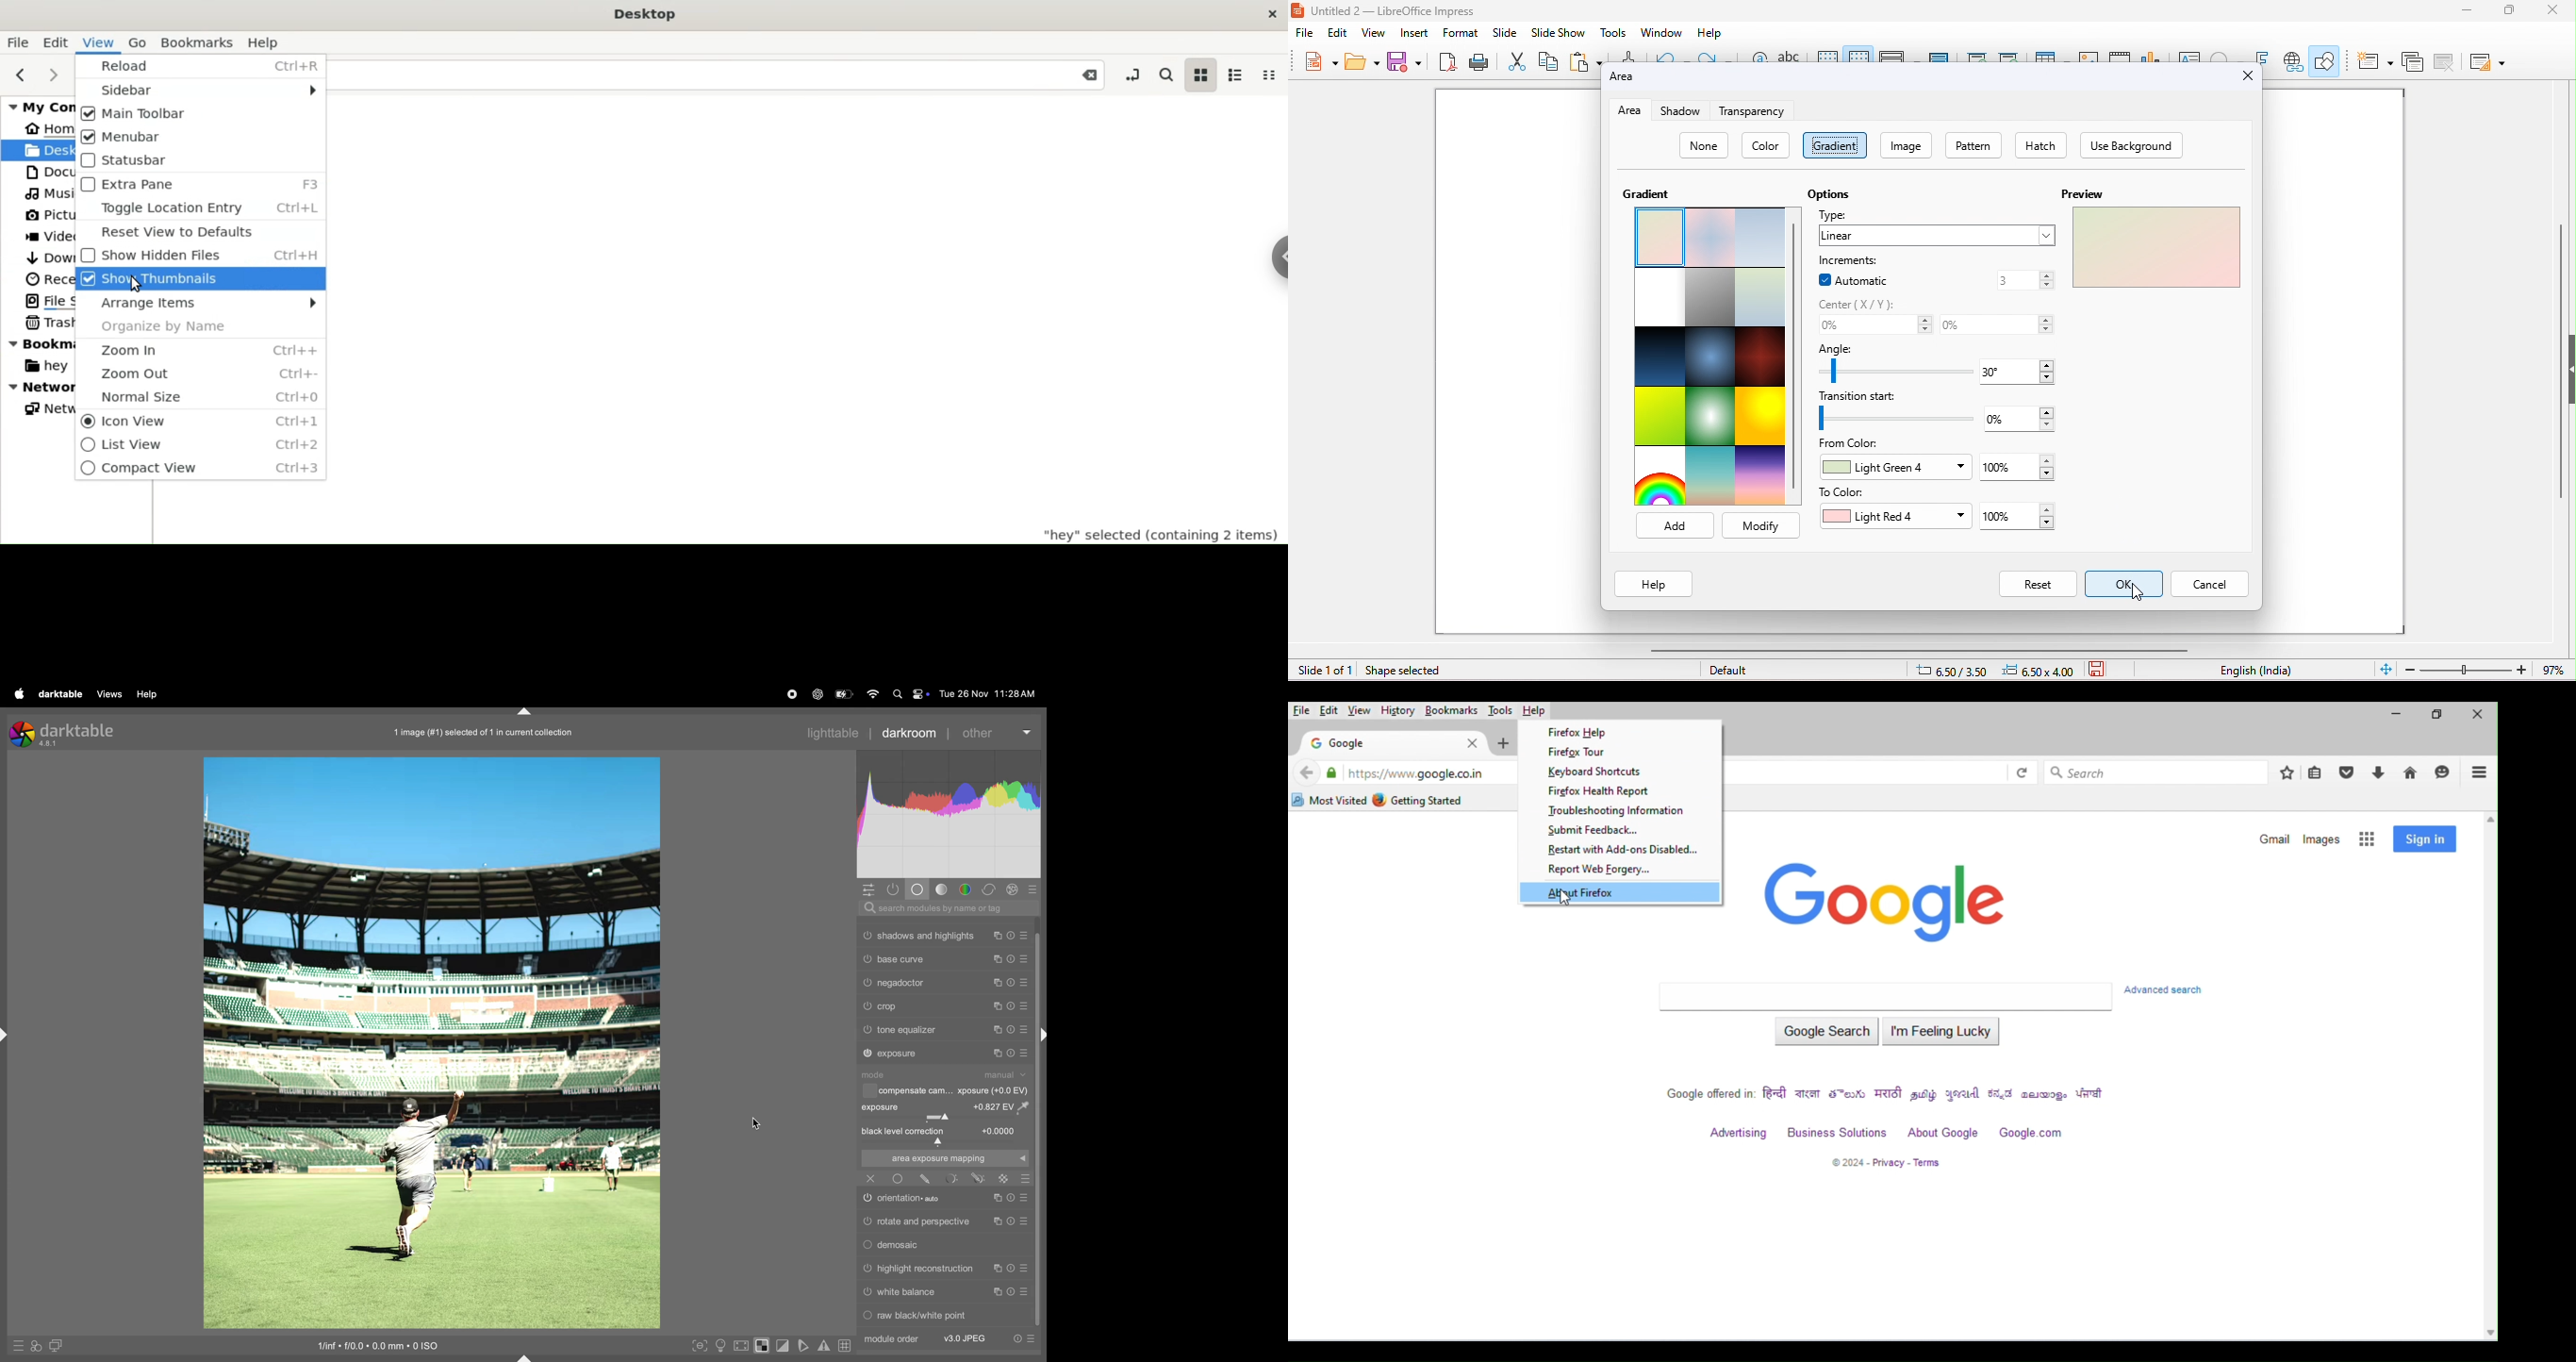 Image resolution: width=2576 pixels, height=1372 pixels. I want to click on save to pocket, so click(2348, 772).